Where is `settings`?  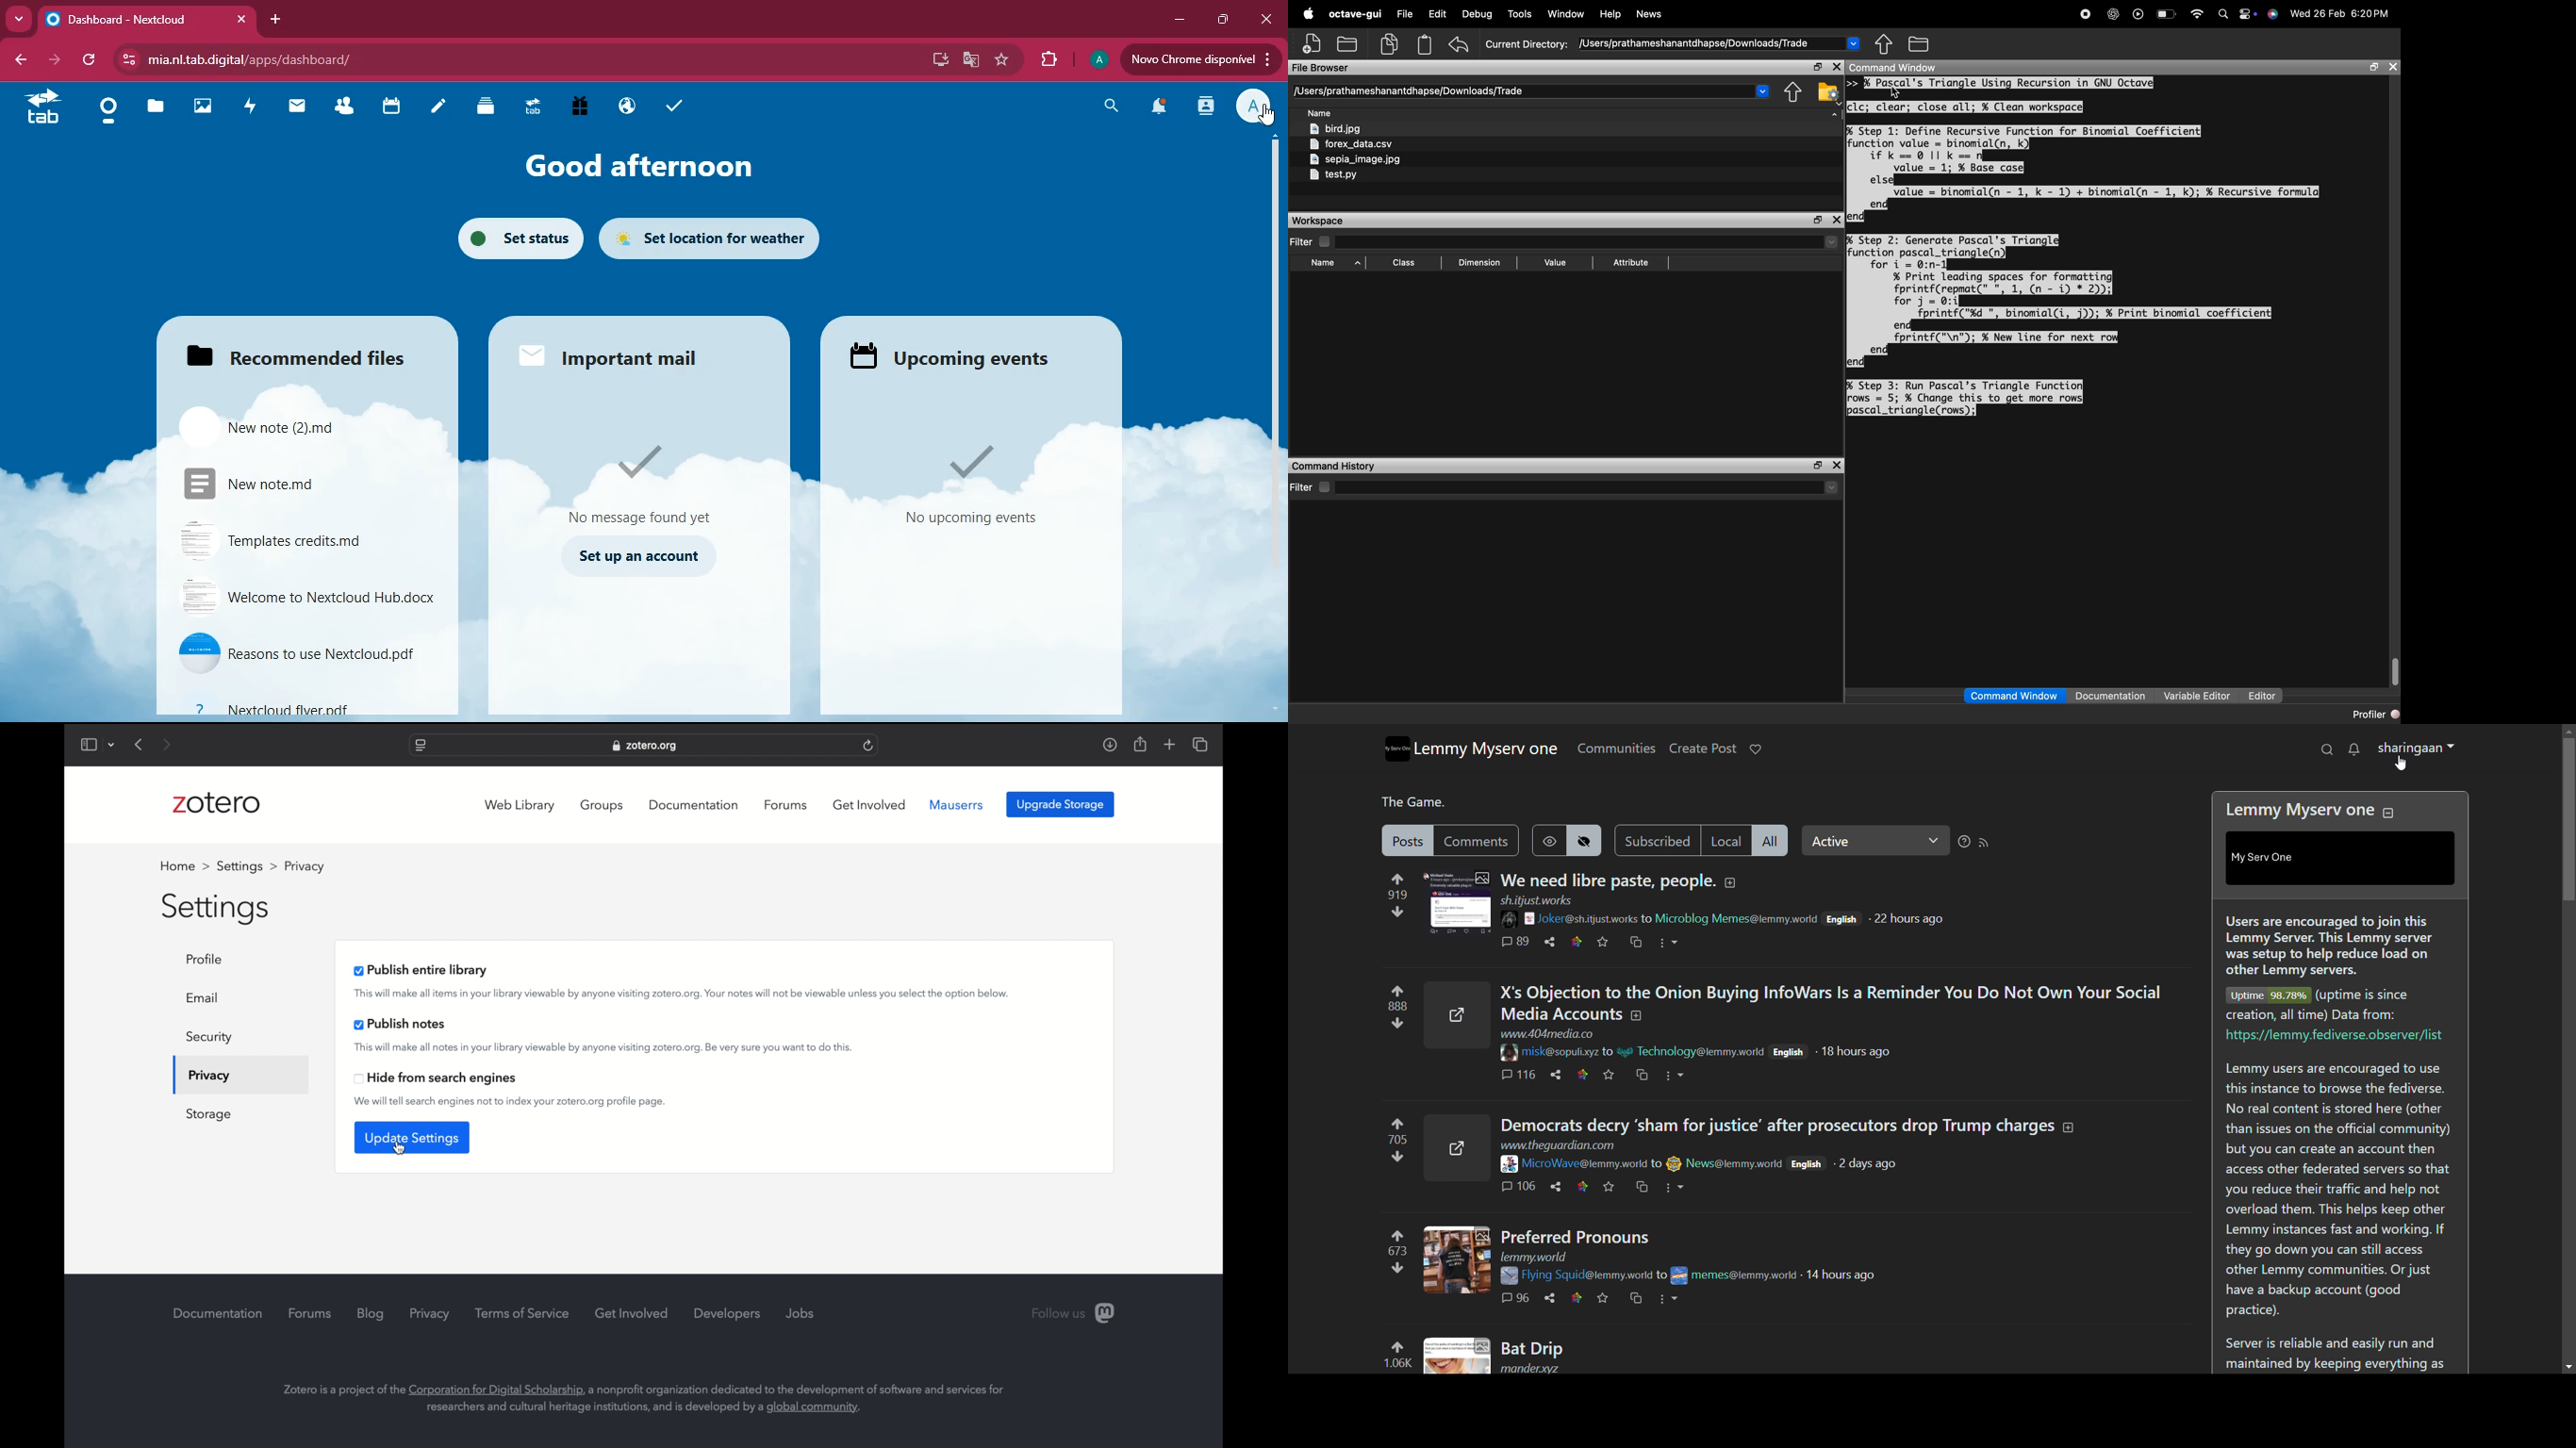 settings is located at coordinates (247, 866).